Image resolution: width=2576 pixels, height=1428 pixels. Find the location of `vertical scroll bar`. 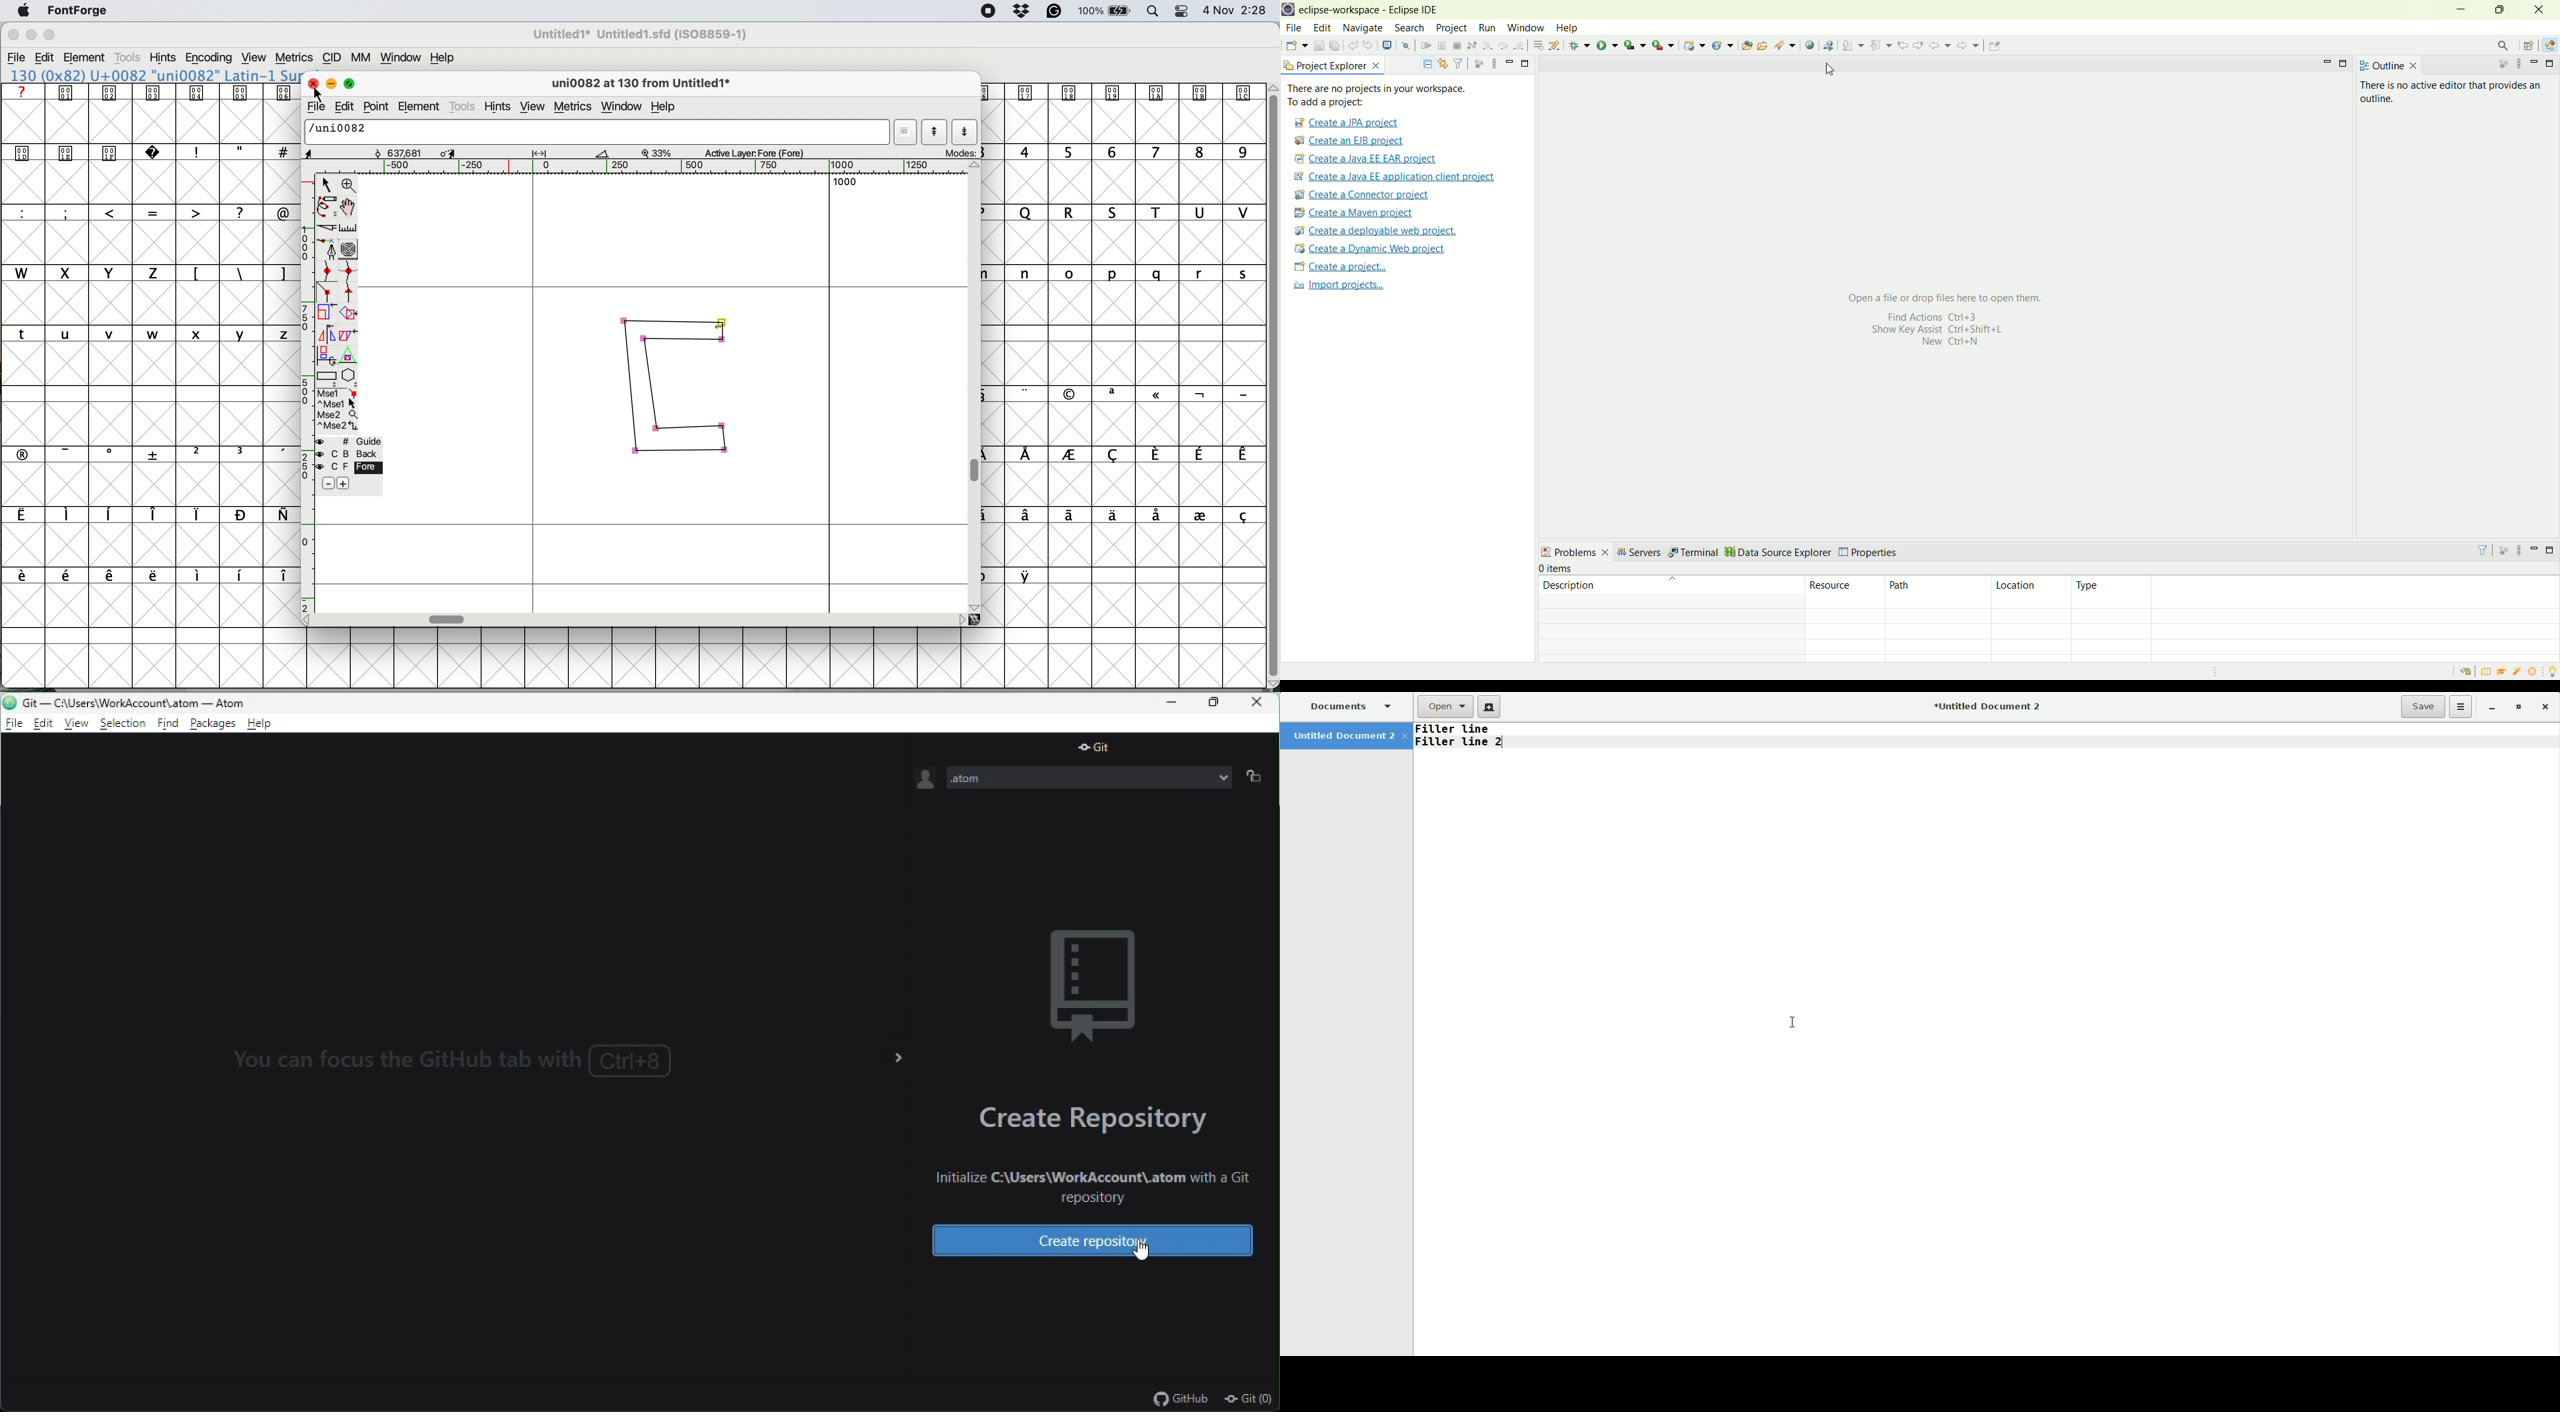

vertical scroll bar is located at coordinates (977, 471).